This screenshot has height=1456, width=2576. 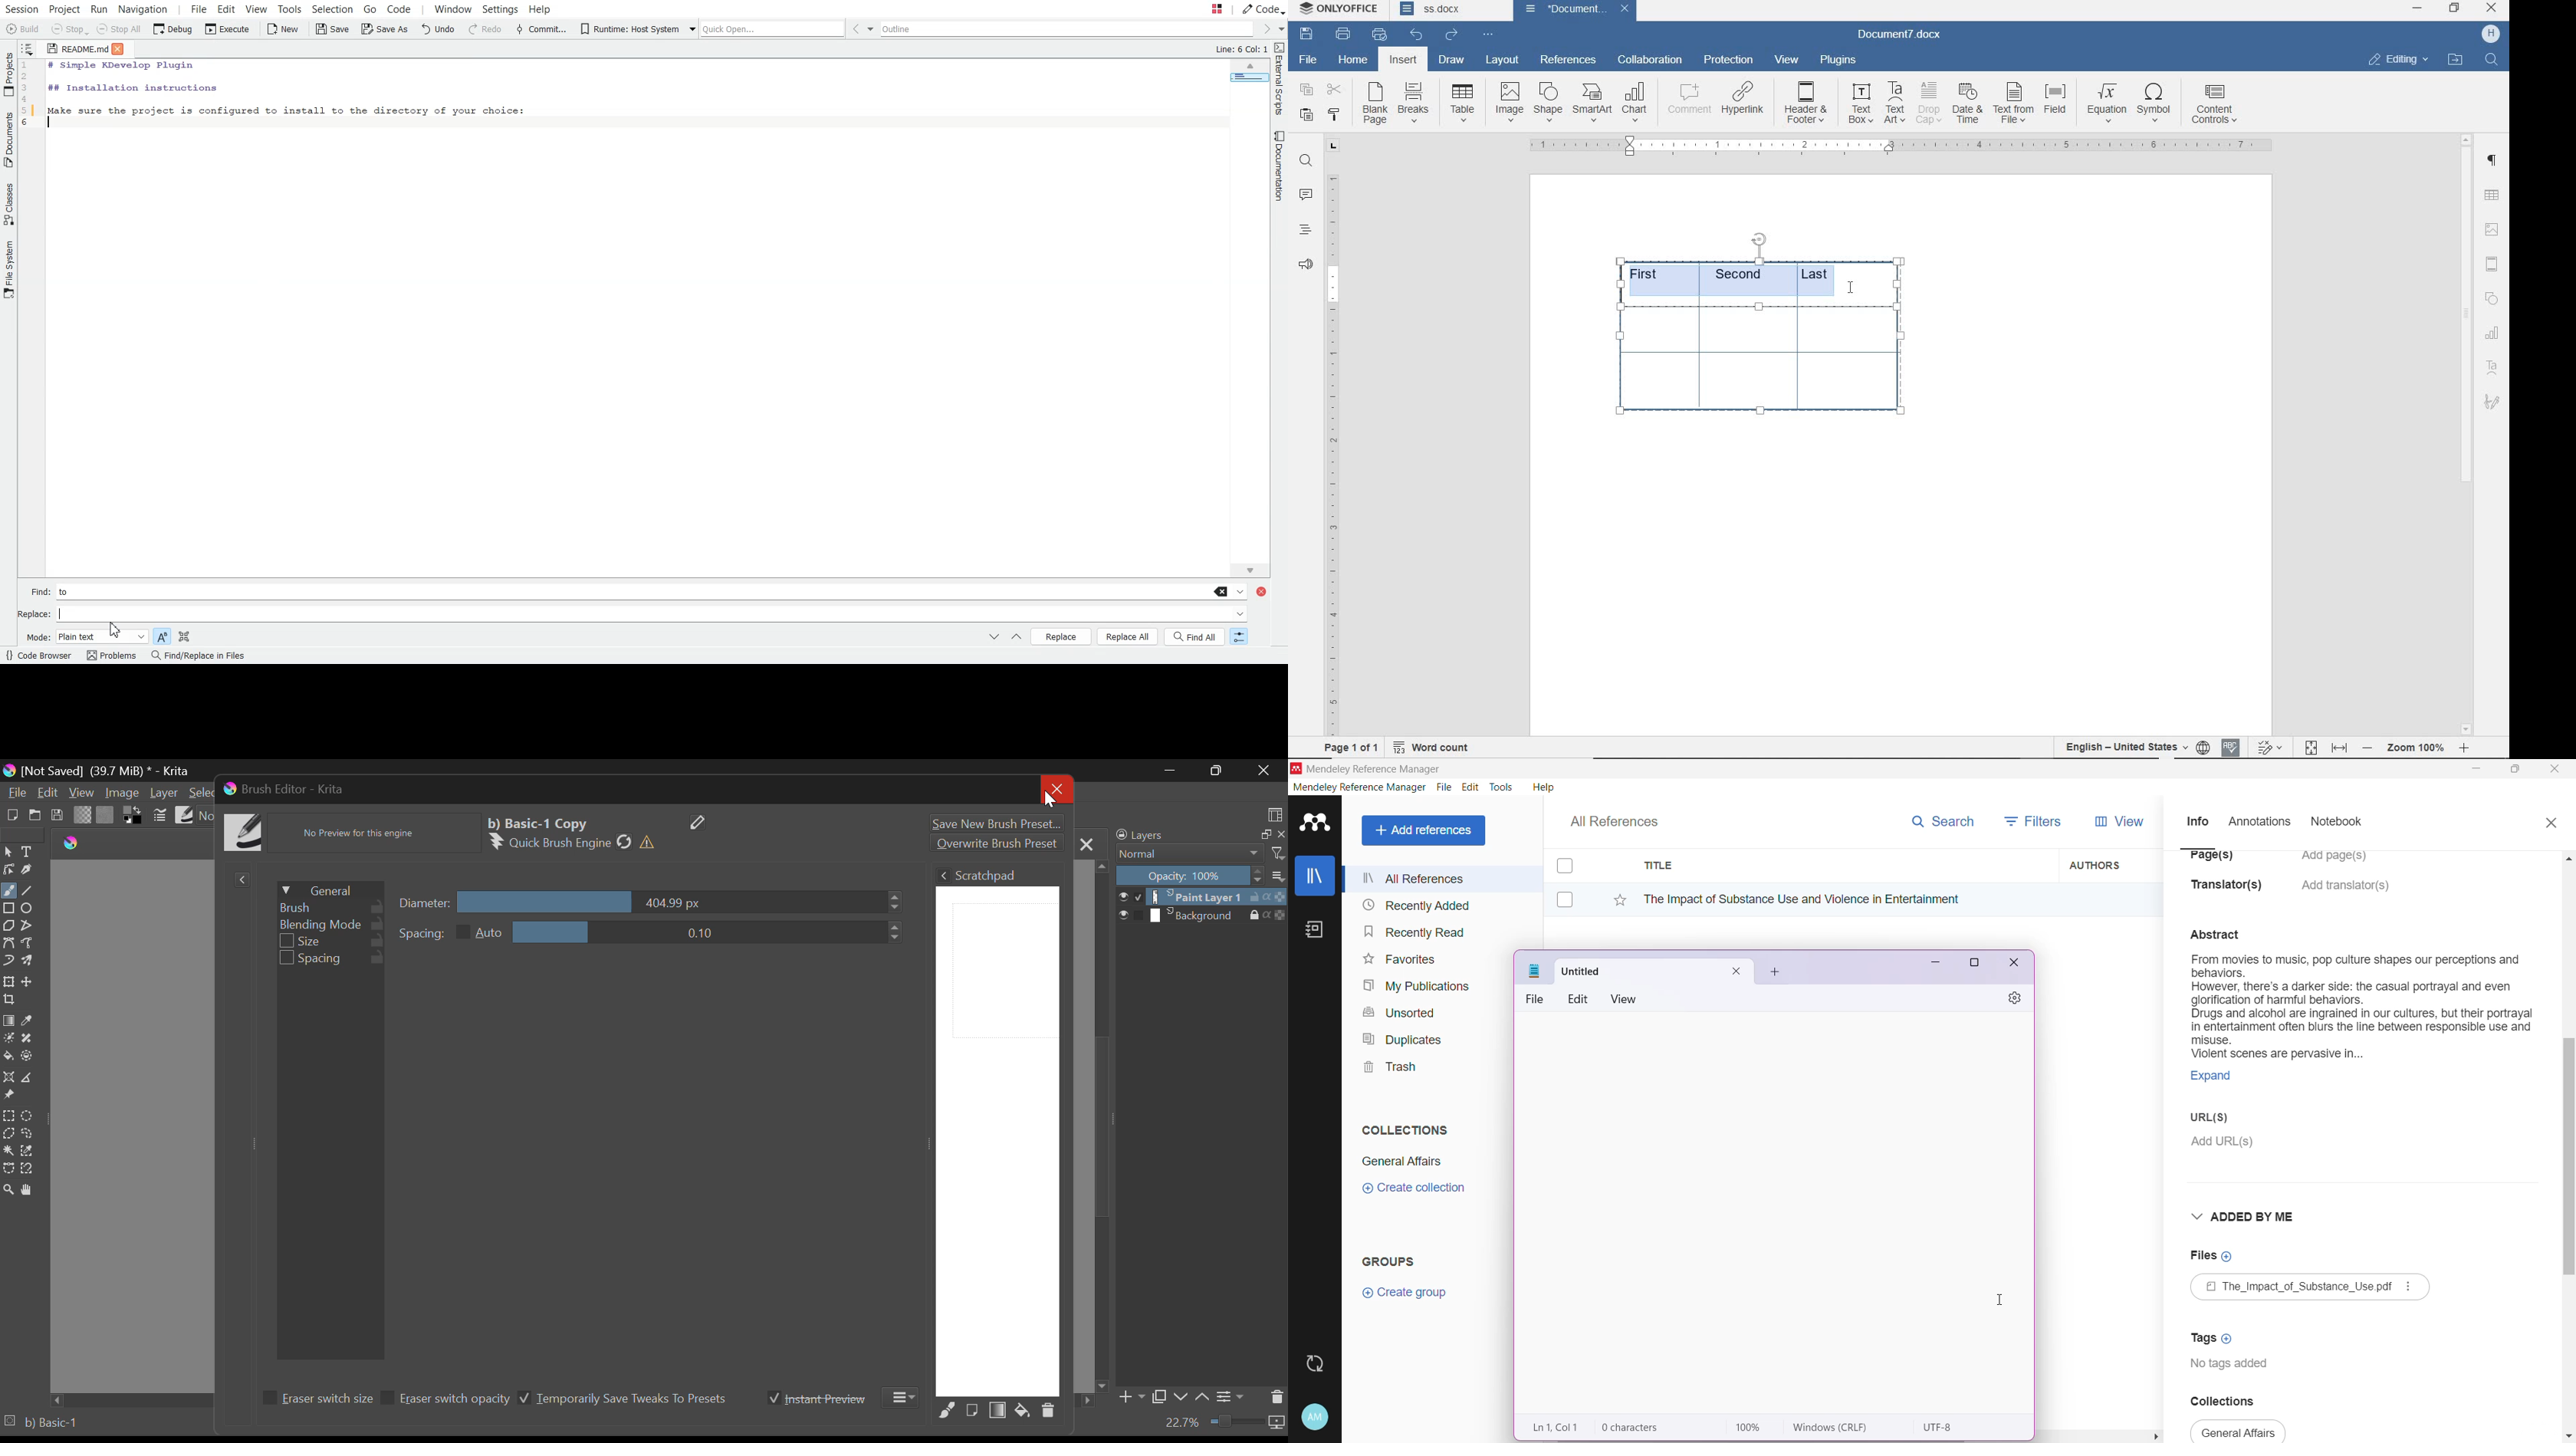 I want to click on View, so click(x=82, y=793).